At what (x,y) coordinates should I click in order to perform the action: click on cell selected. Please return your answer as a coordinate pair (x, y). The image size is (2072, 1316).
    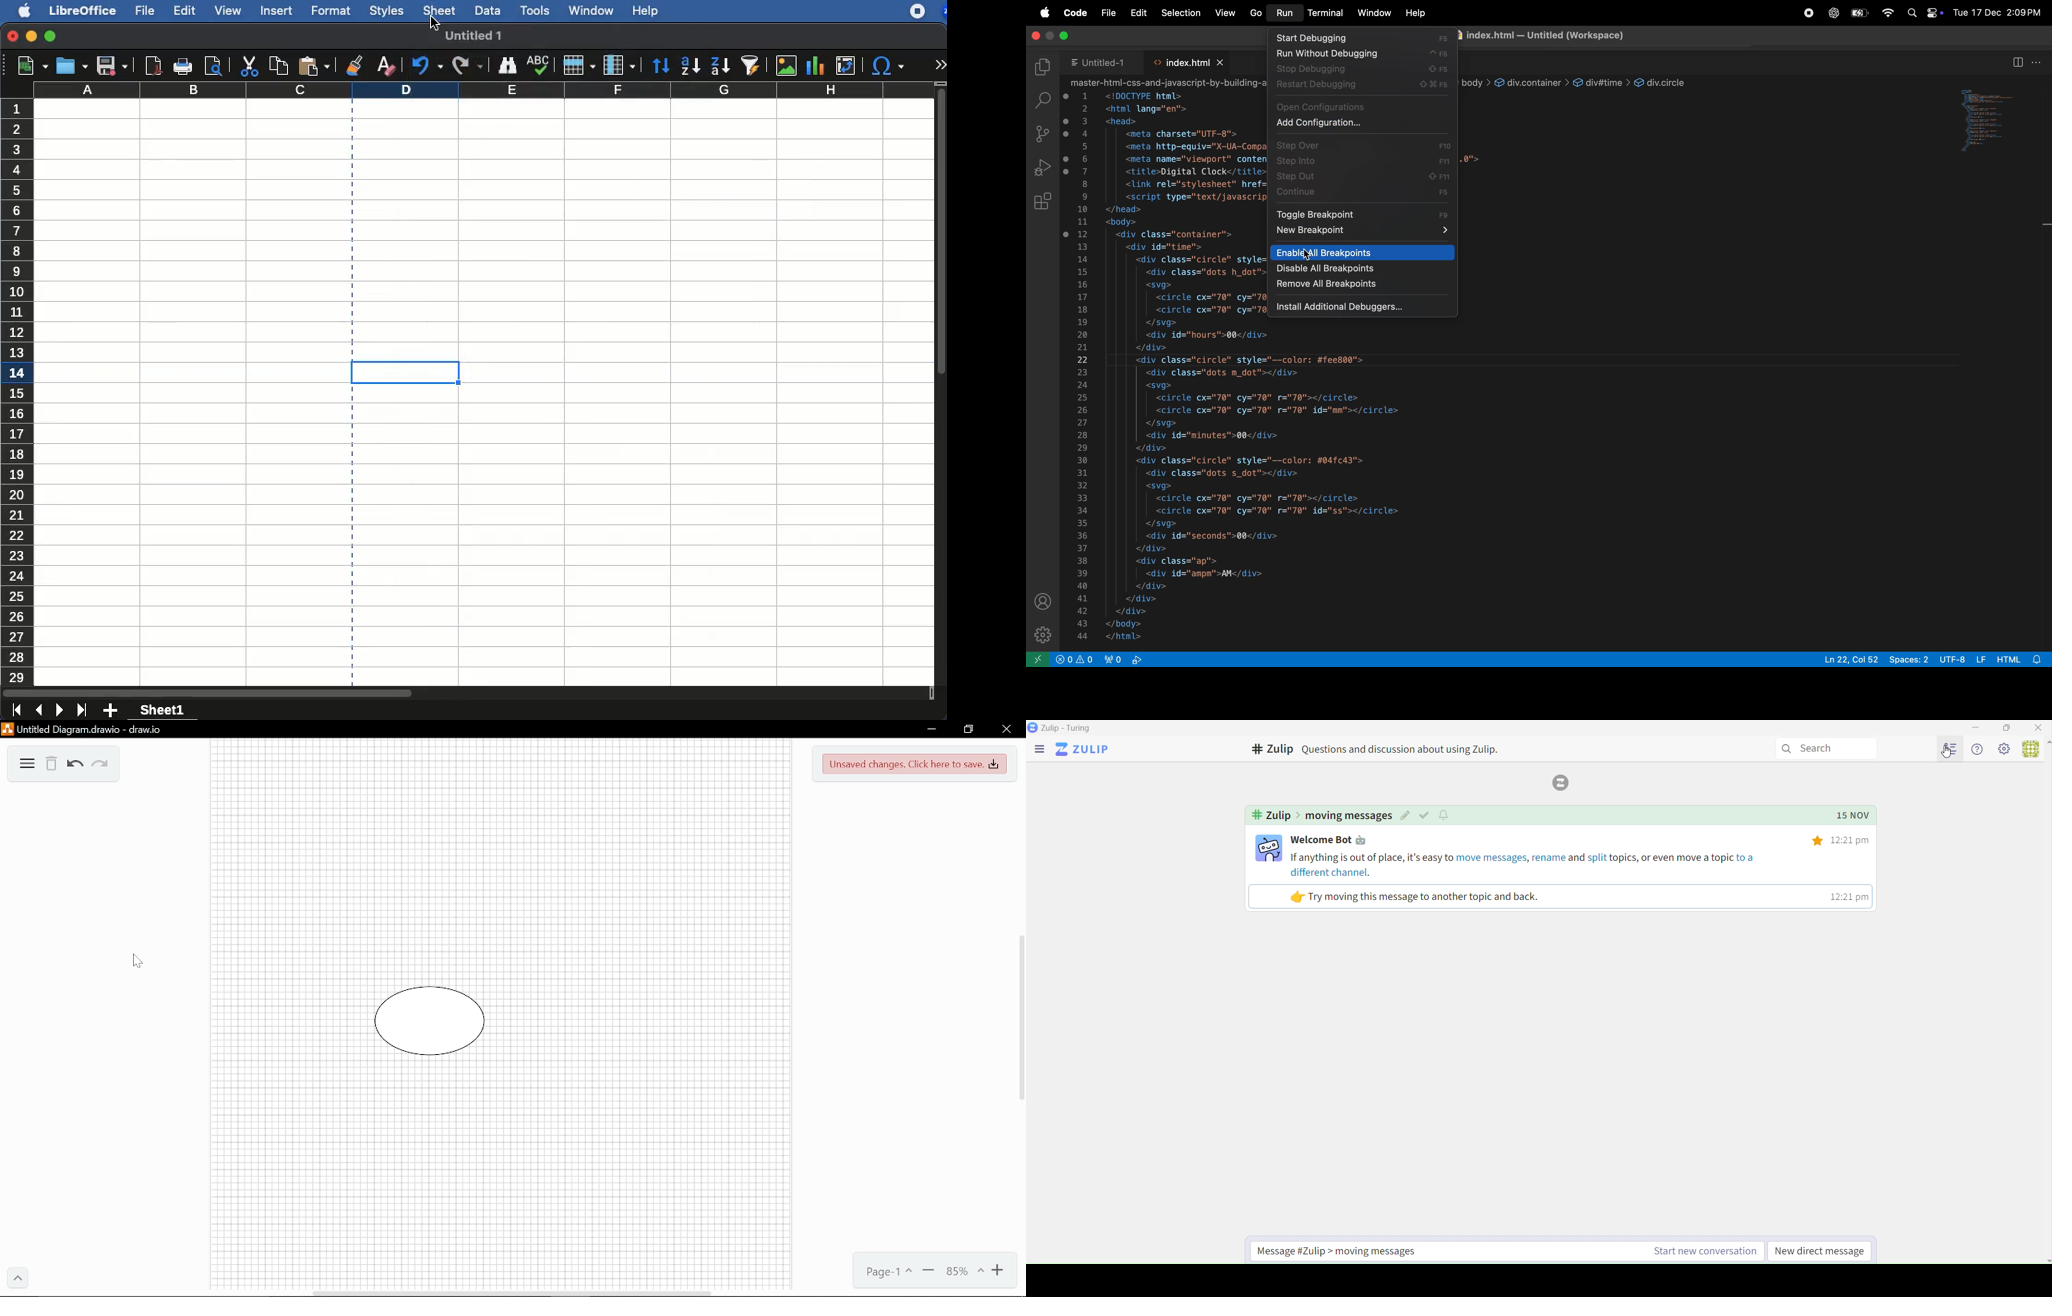
    Looking at the image, I should click on (402, 382).